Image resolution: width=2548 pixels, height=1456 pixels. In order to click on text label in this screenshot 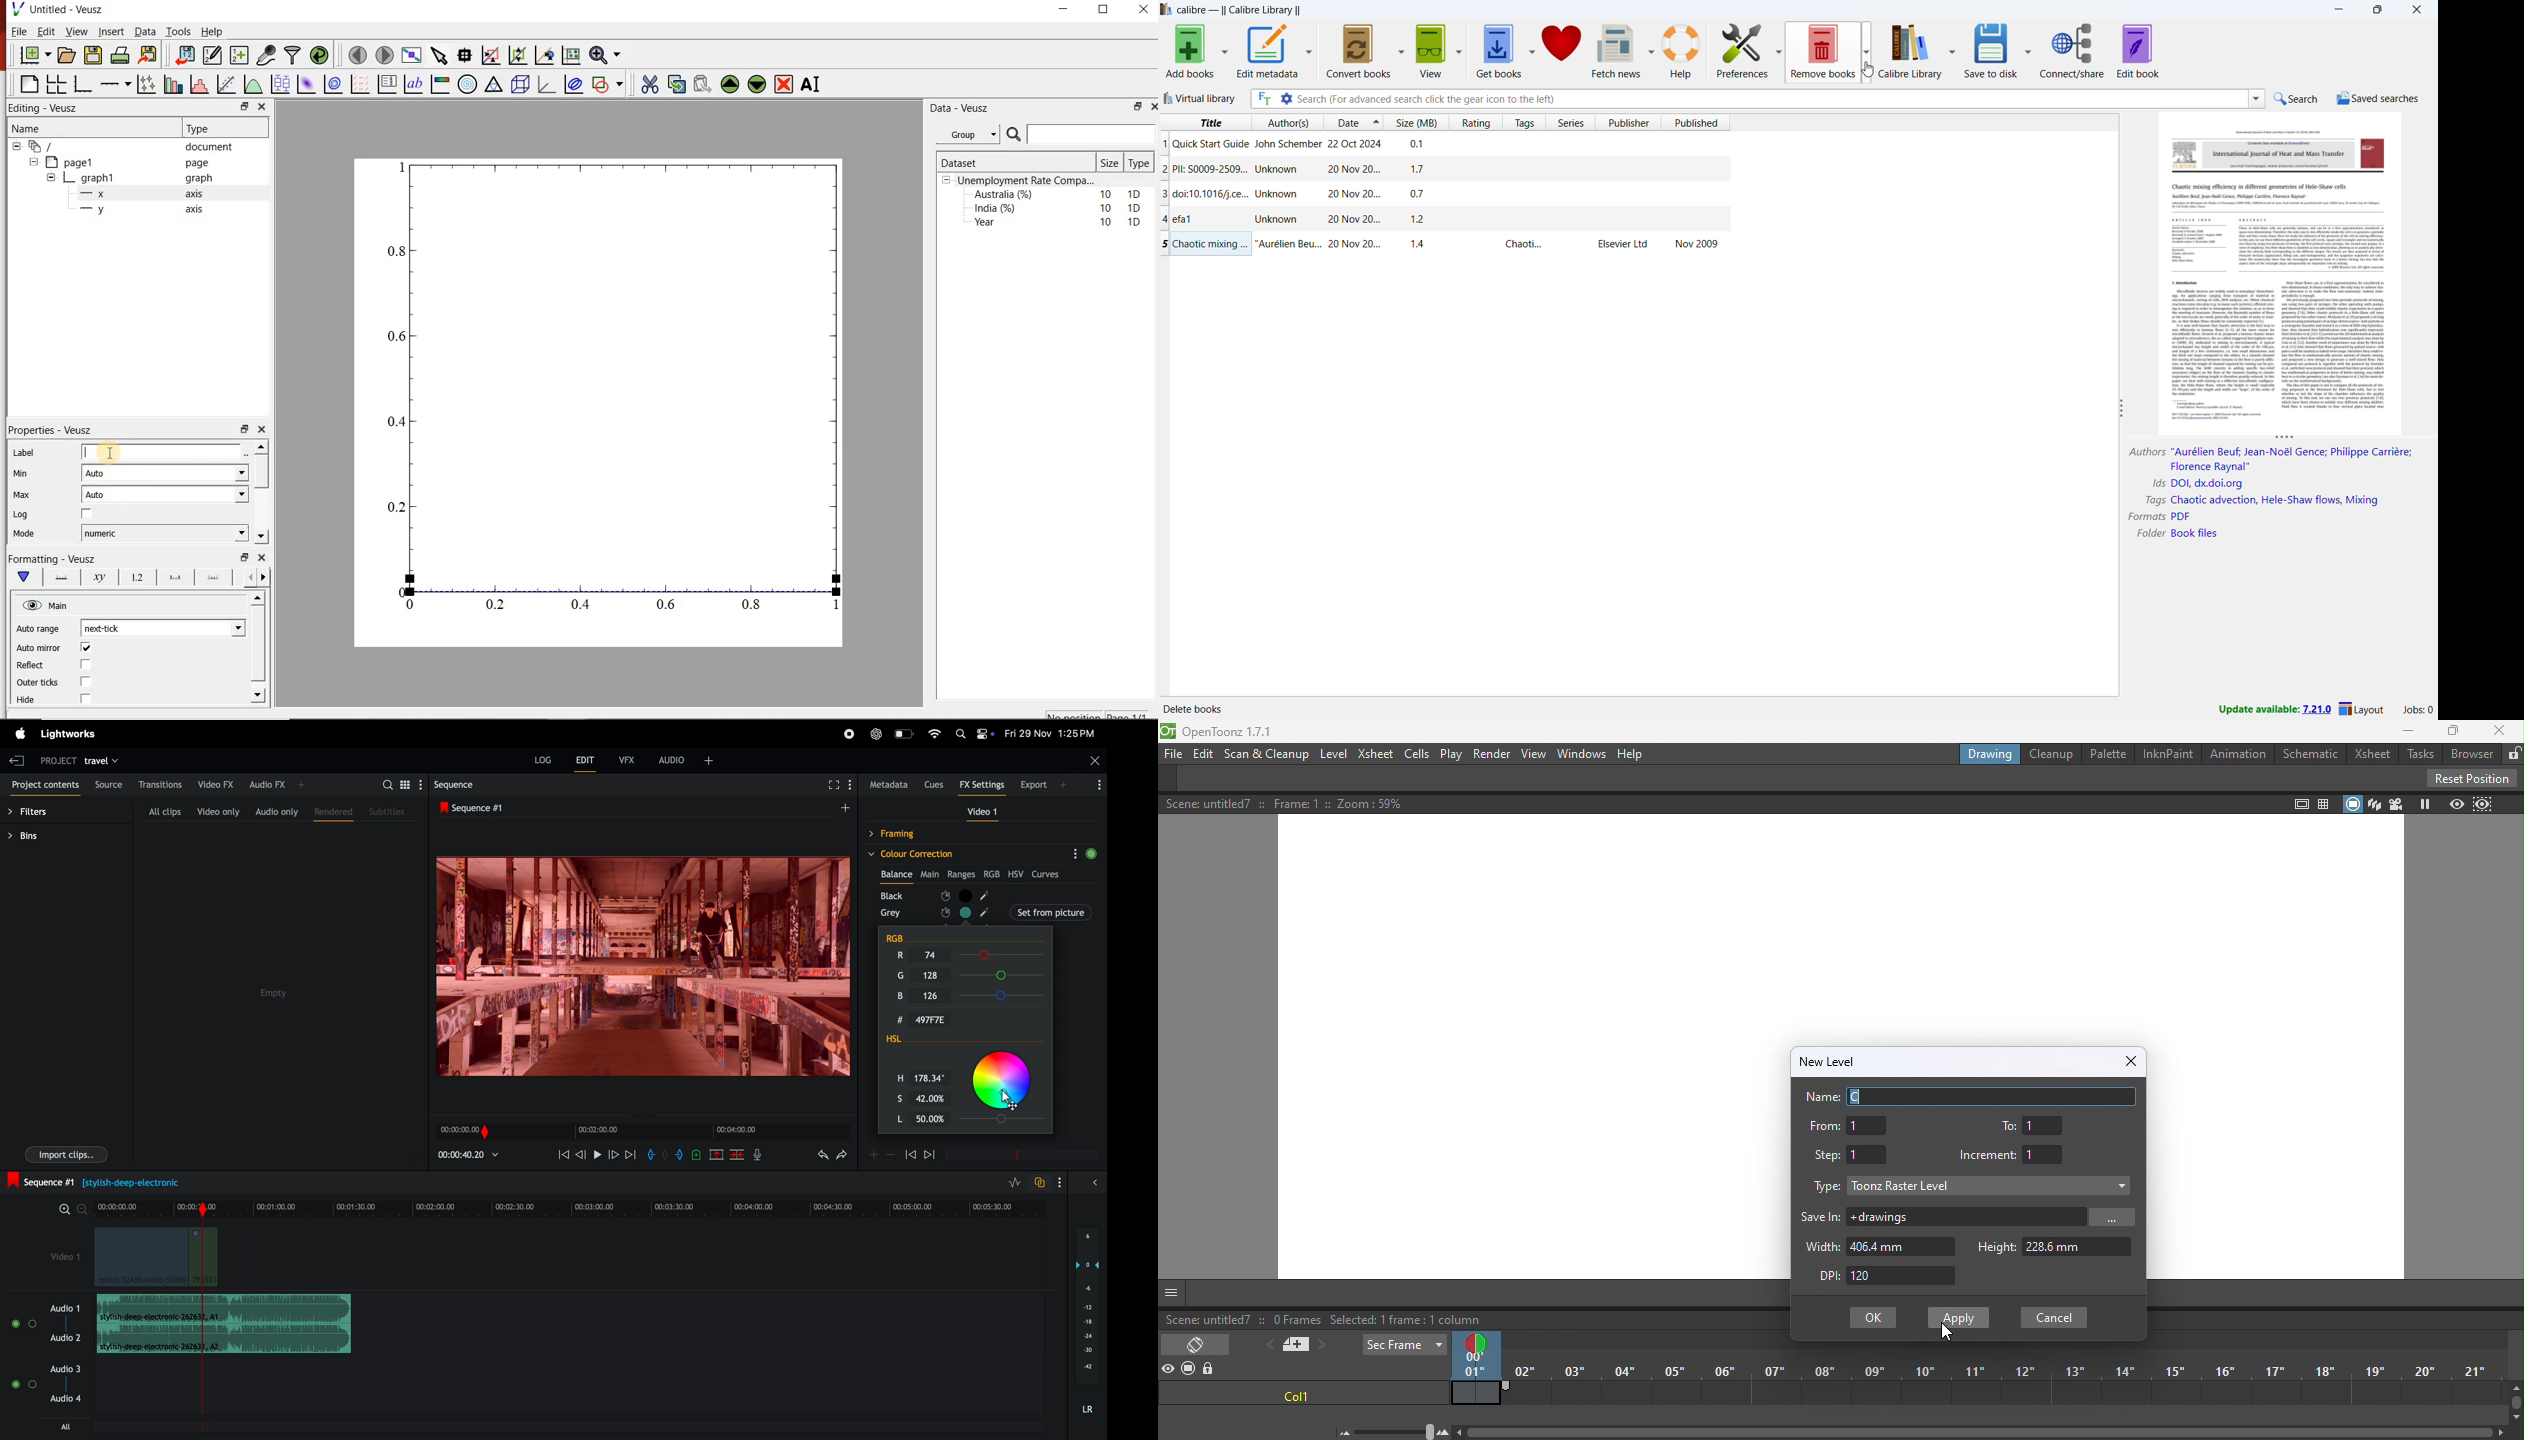, I will do `click(414, 84)`.